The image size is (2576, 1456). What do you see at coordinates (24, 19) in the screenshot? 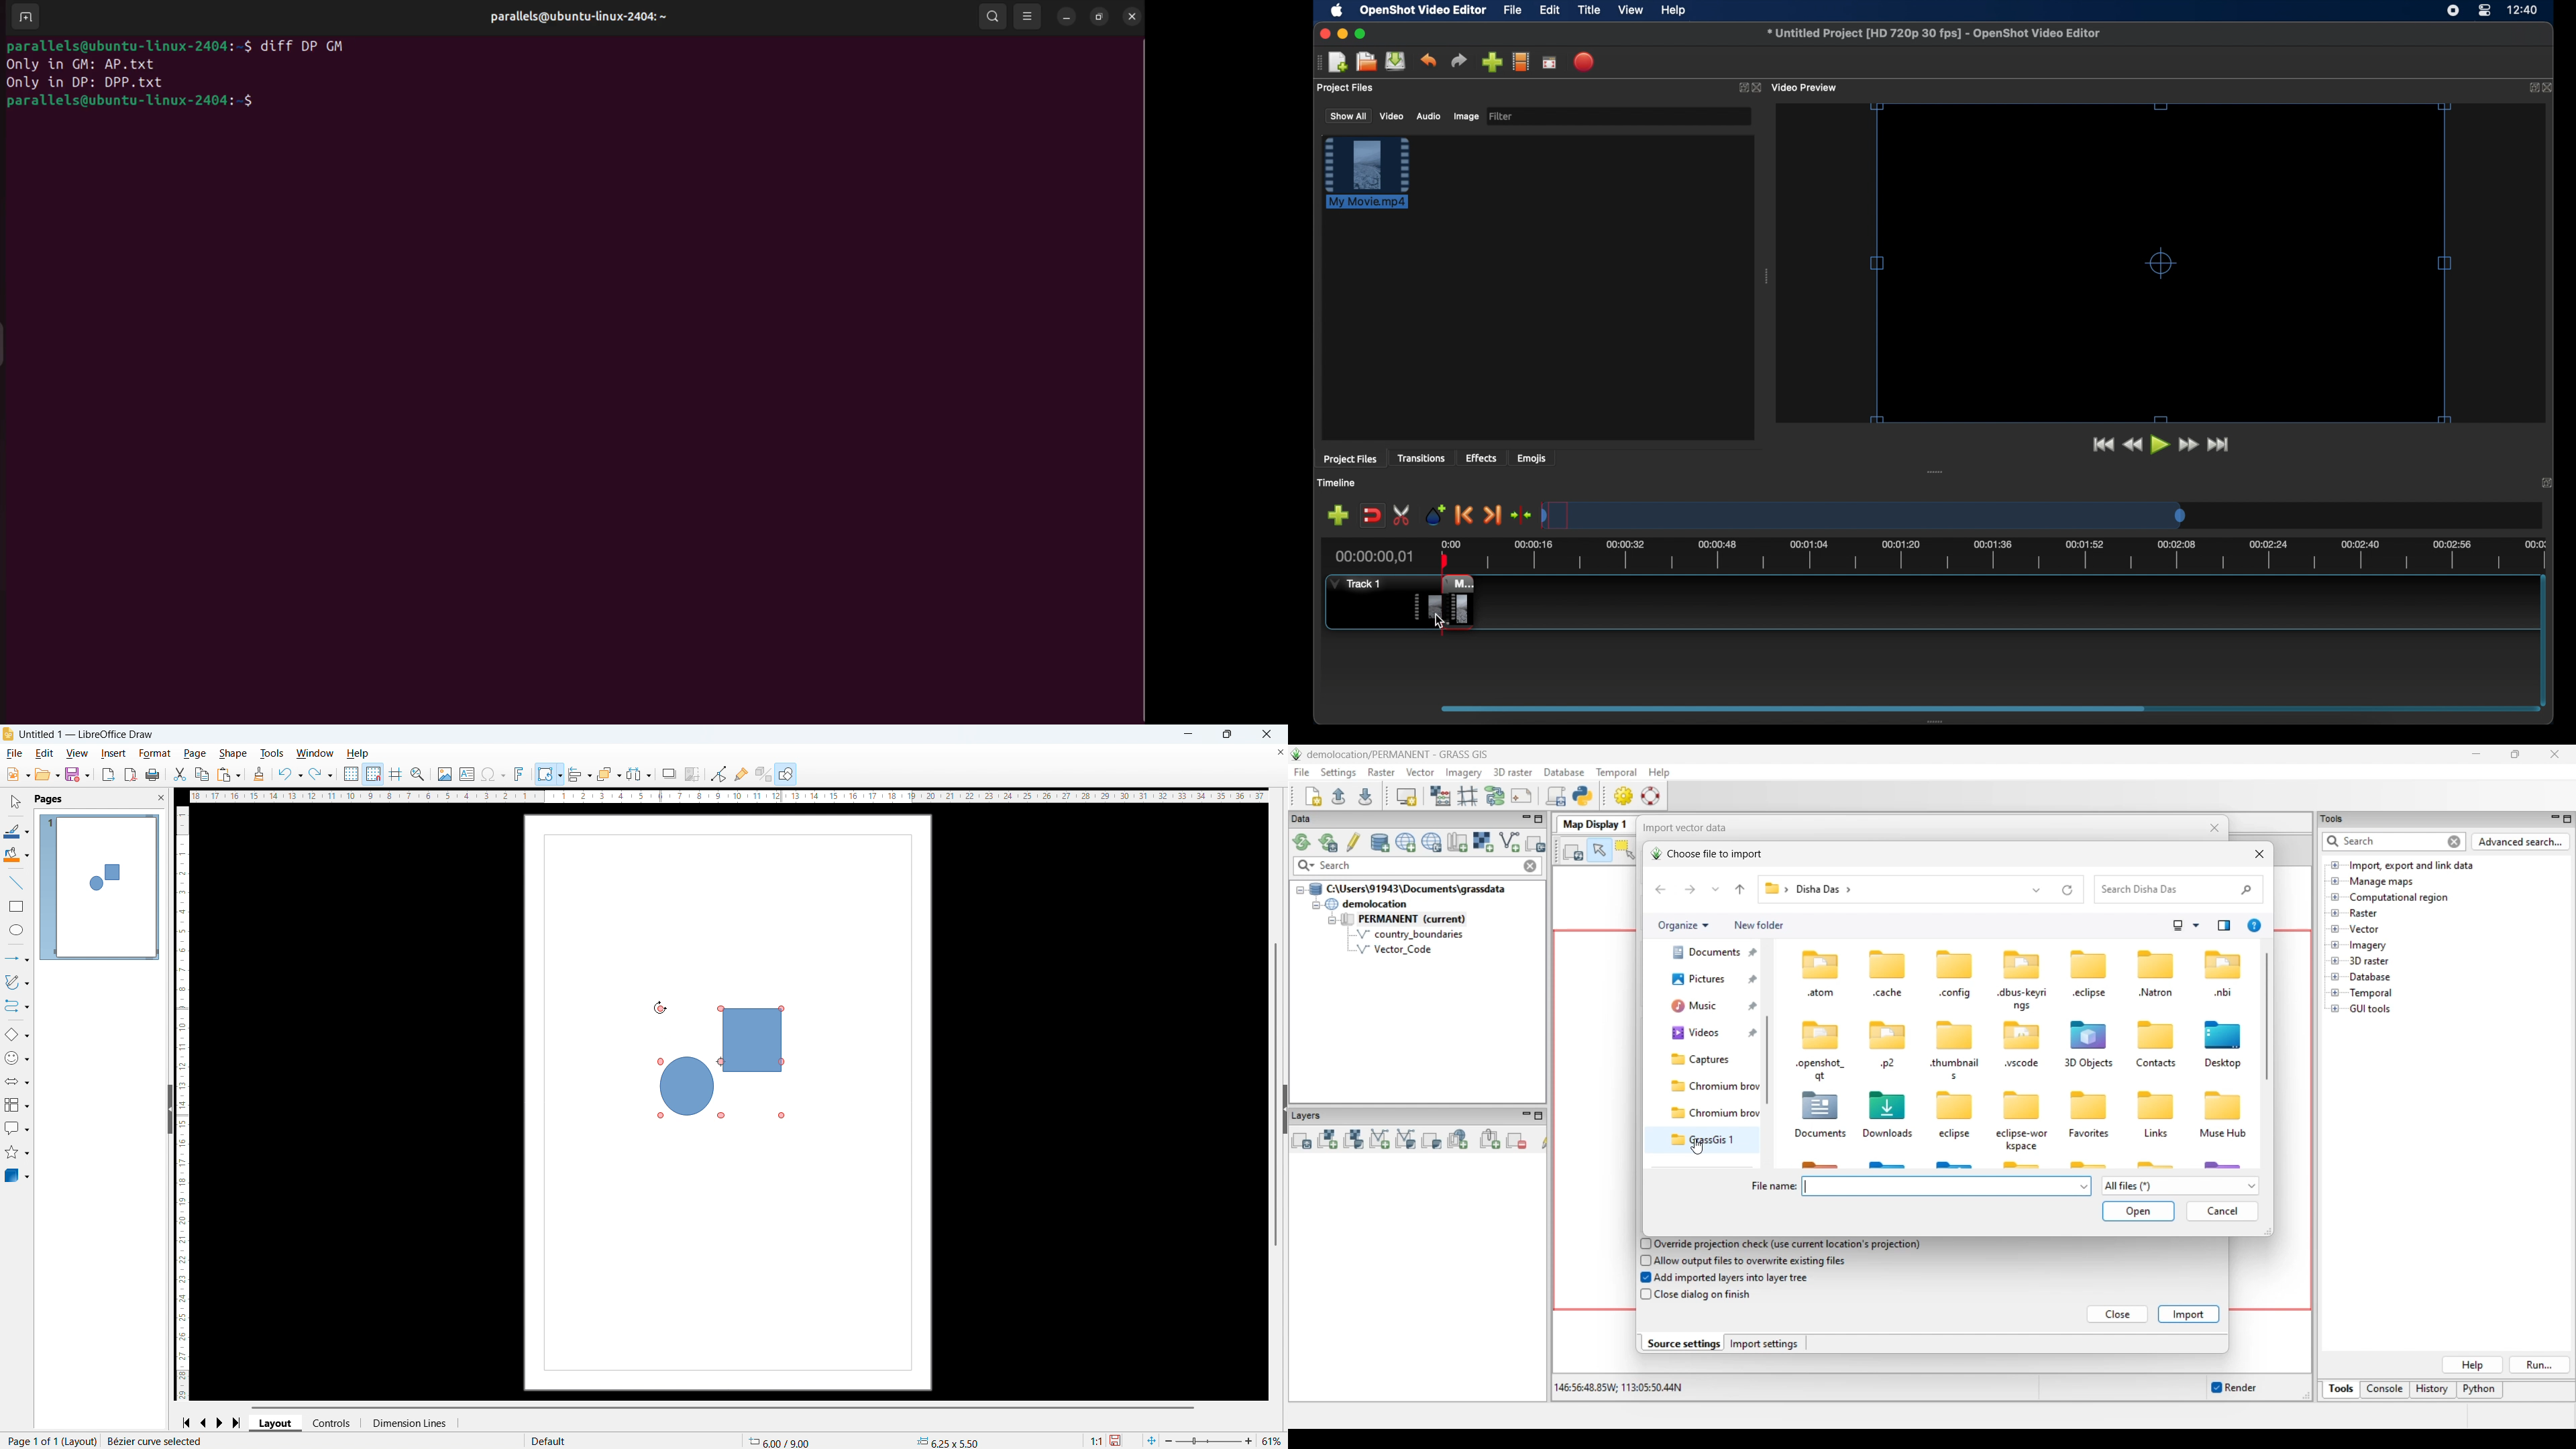
I see `add terminal` at bounding box center [24, 19].